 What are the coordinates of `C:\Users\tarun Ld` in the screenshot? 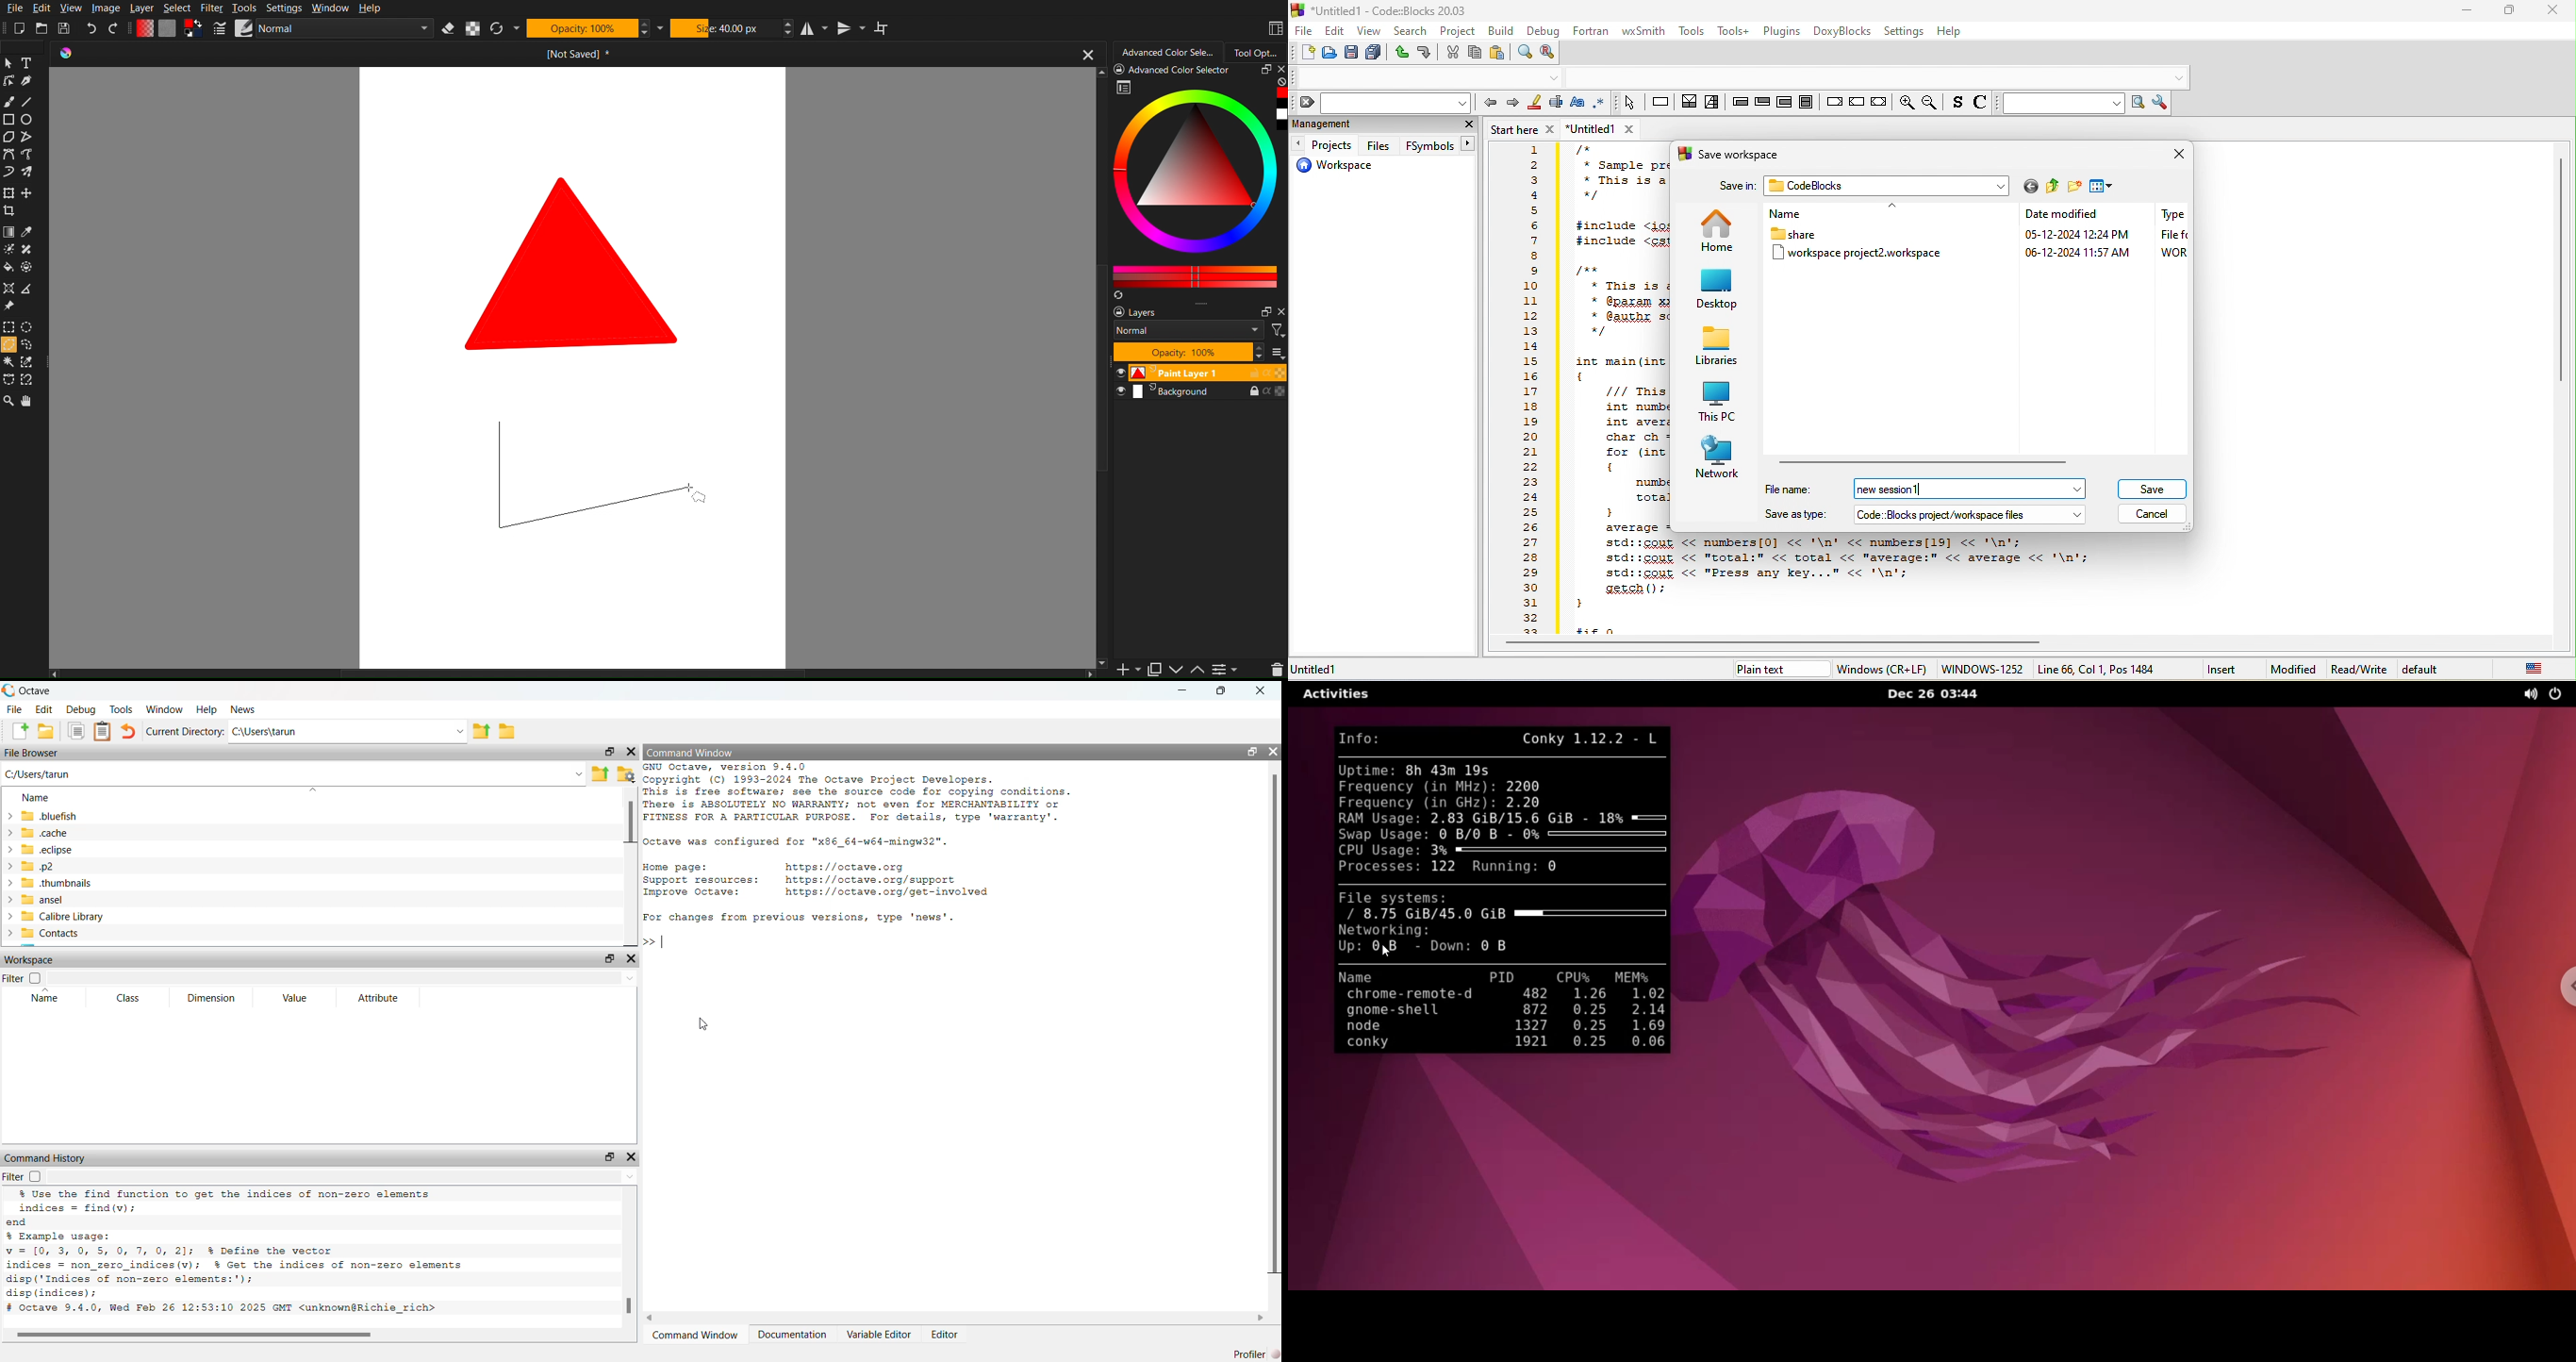 It's located at (350, 733).